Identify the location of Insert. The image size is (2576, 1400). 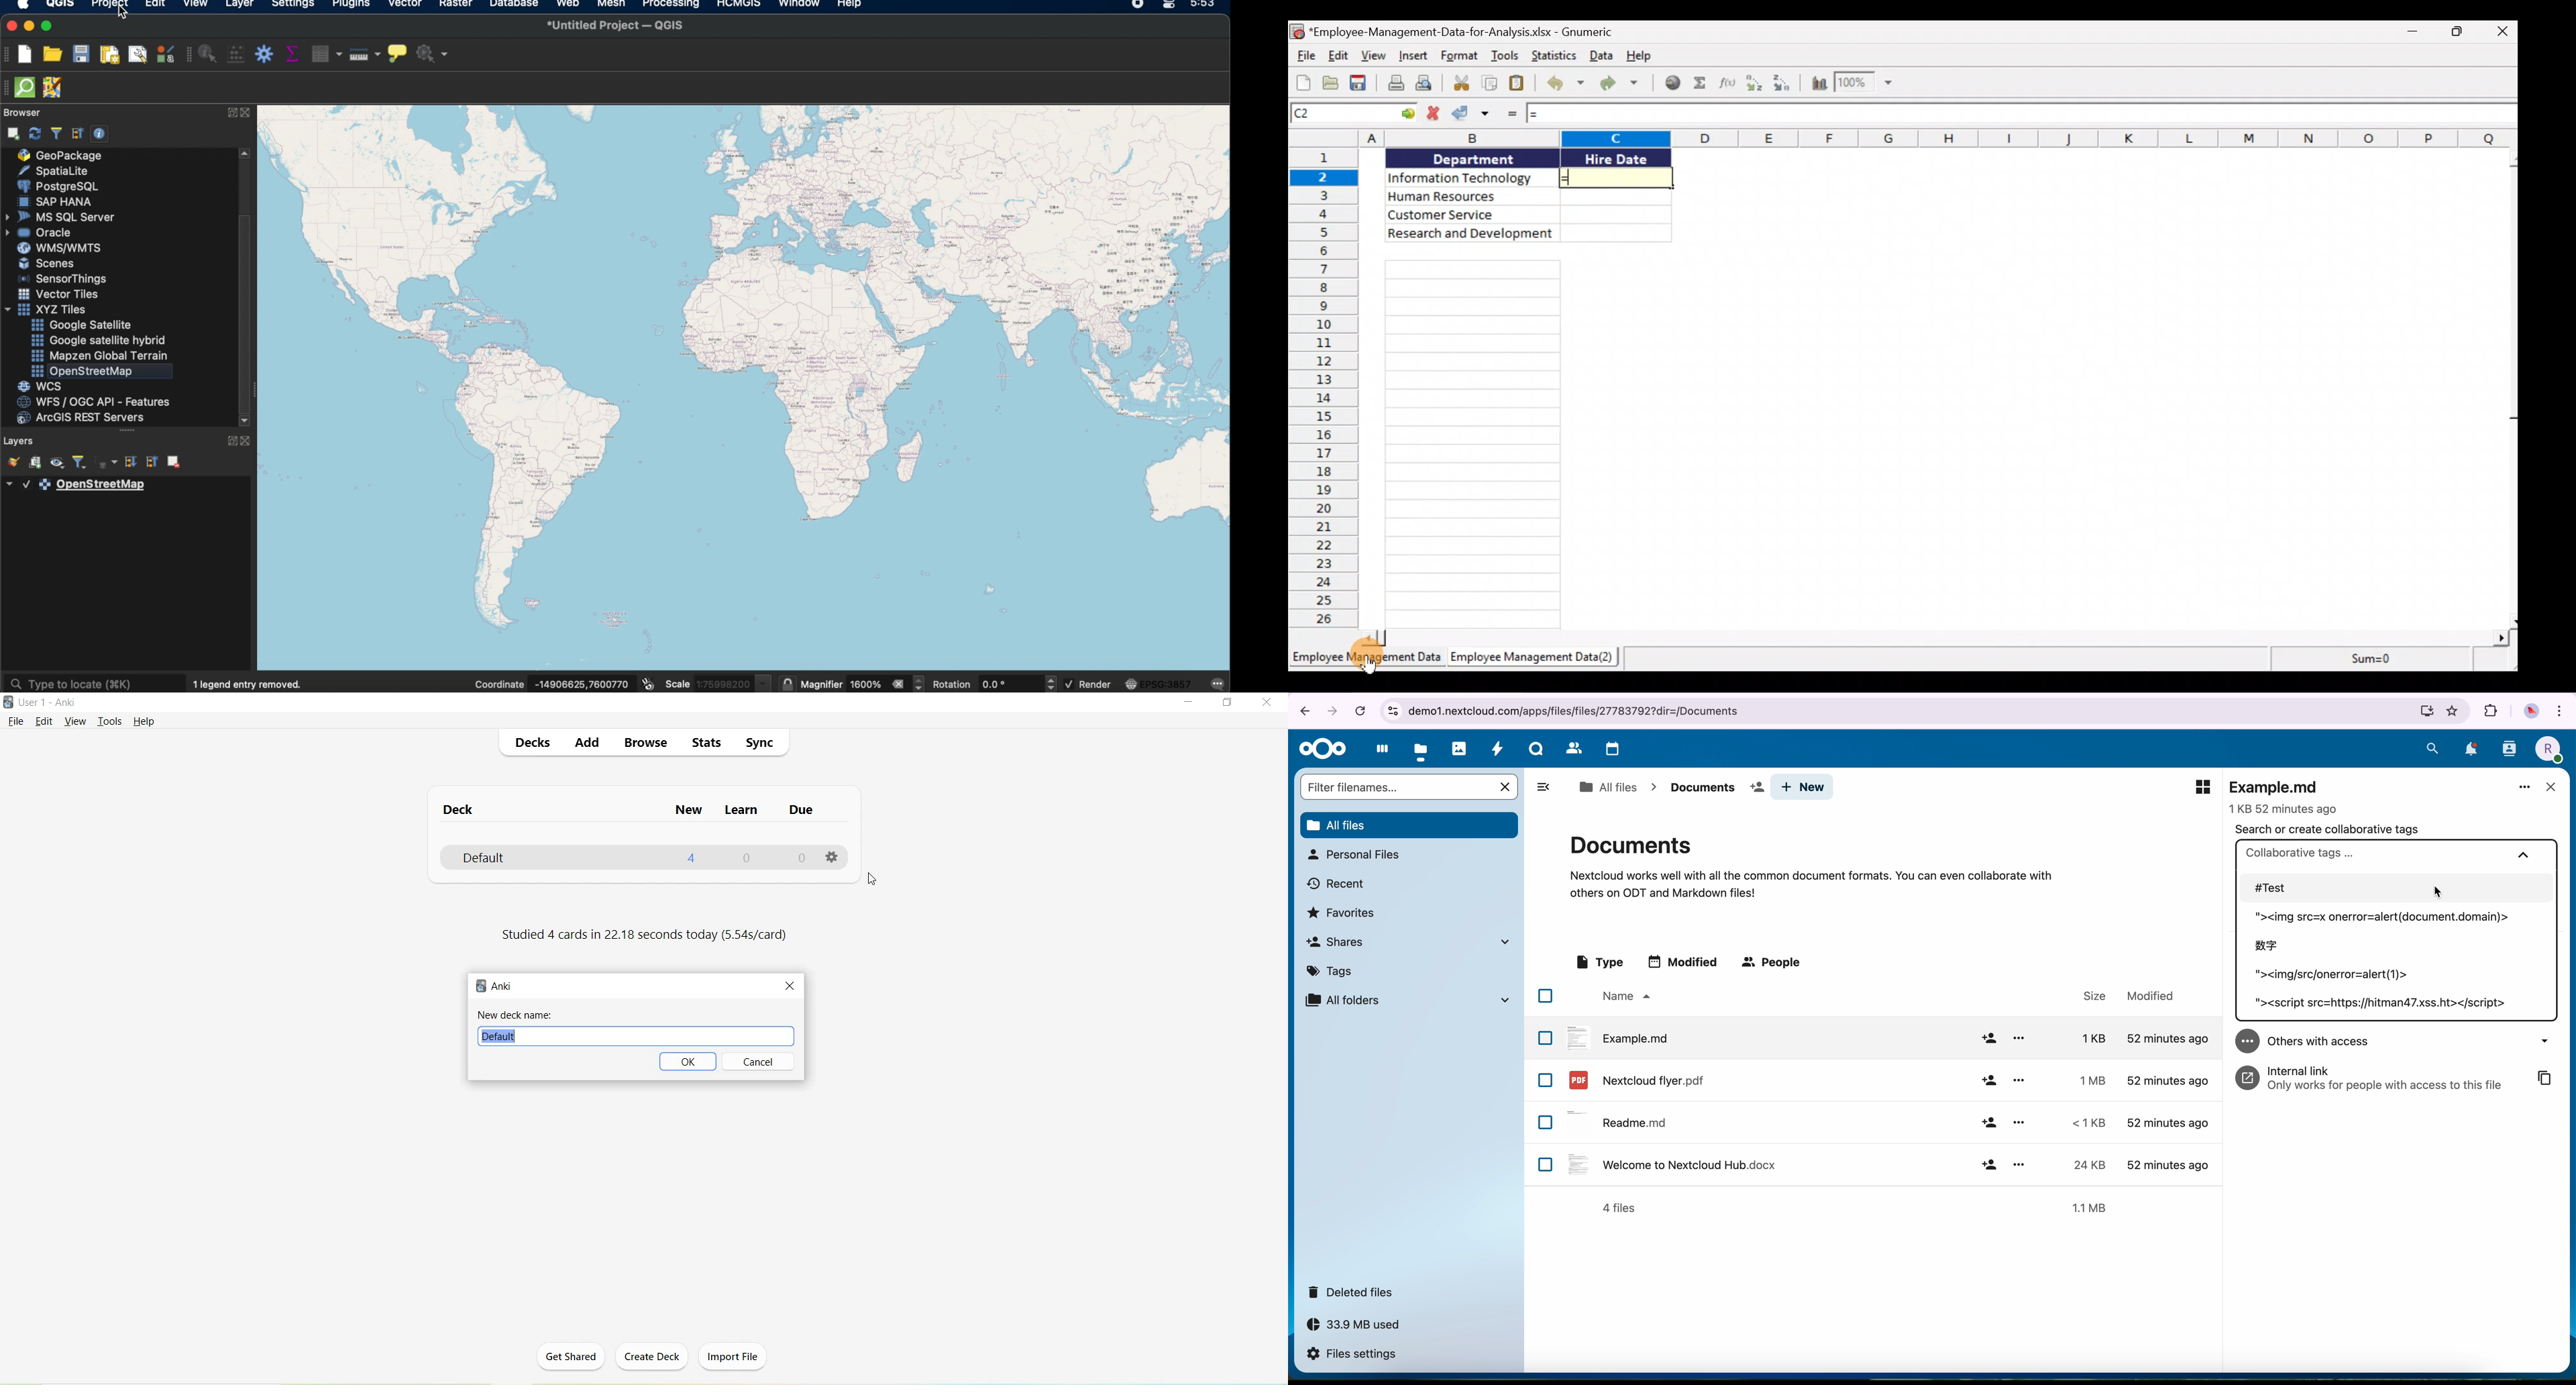
(1414, 58).